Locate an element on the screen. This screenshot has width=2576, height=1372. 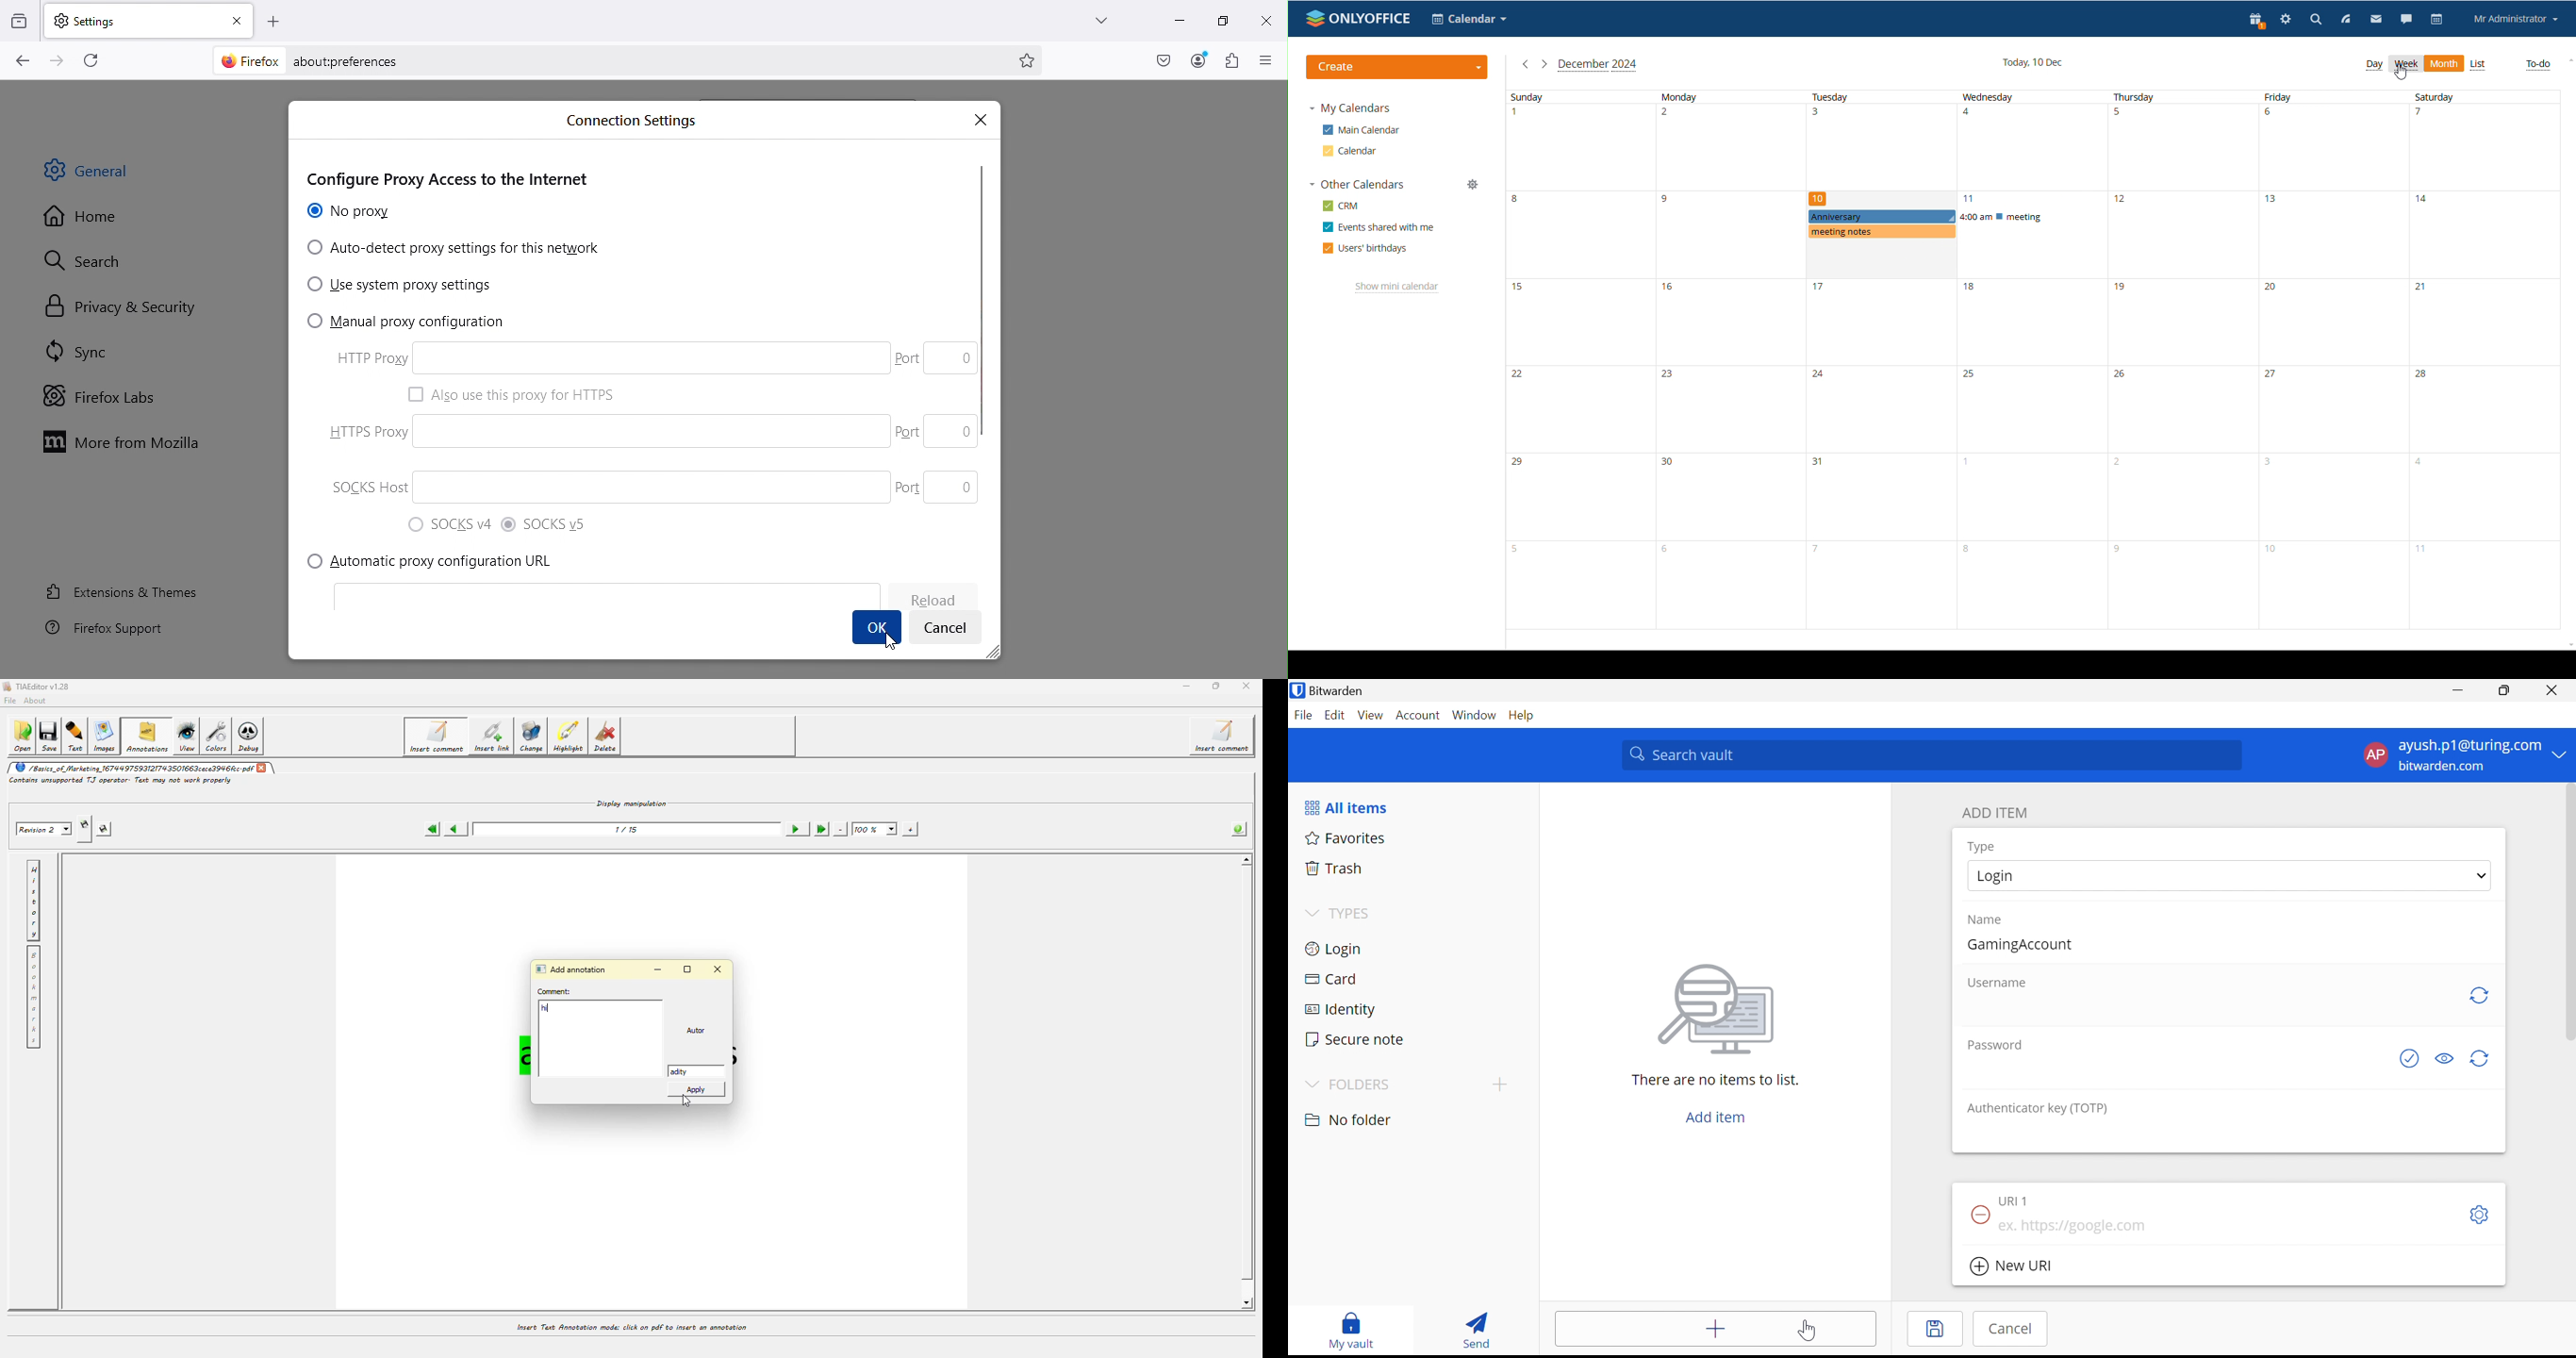
Port is located at coordinates (950, 358).